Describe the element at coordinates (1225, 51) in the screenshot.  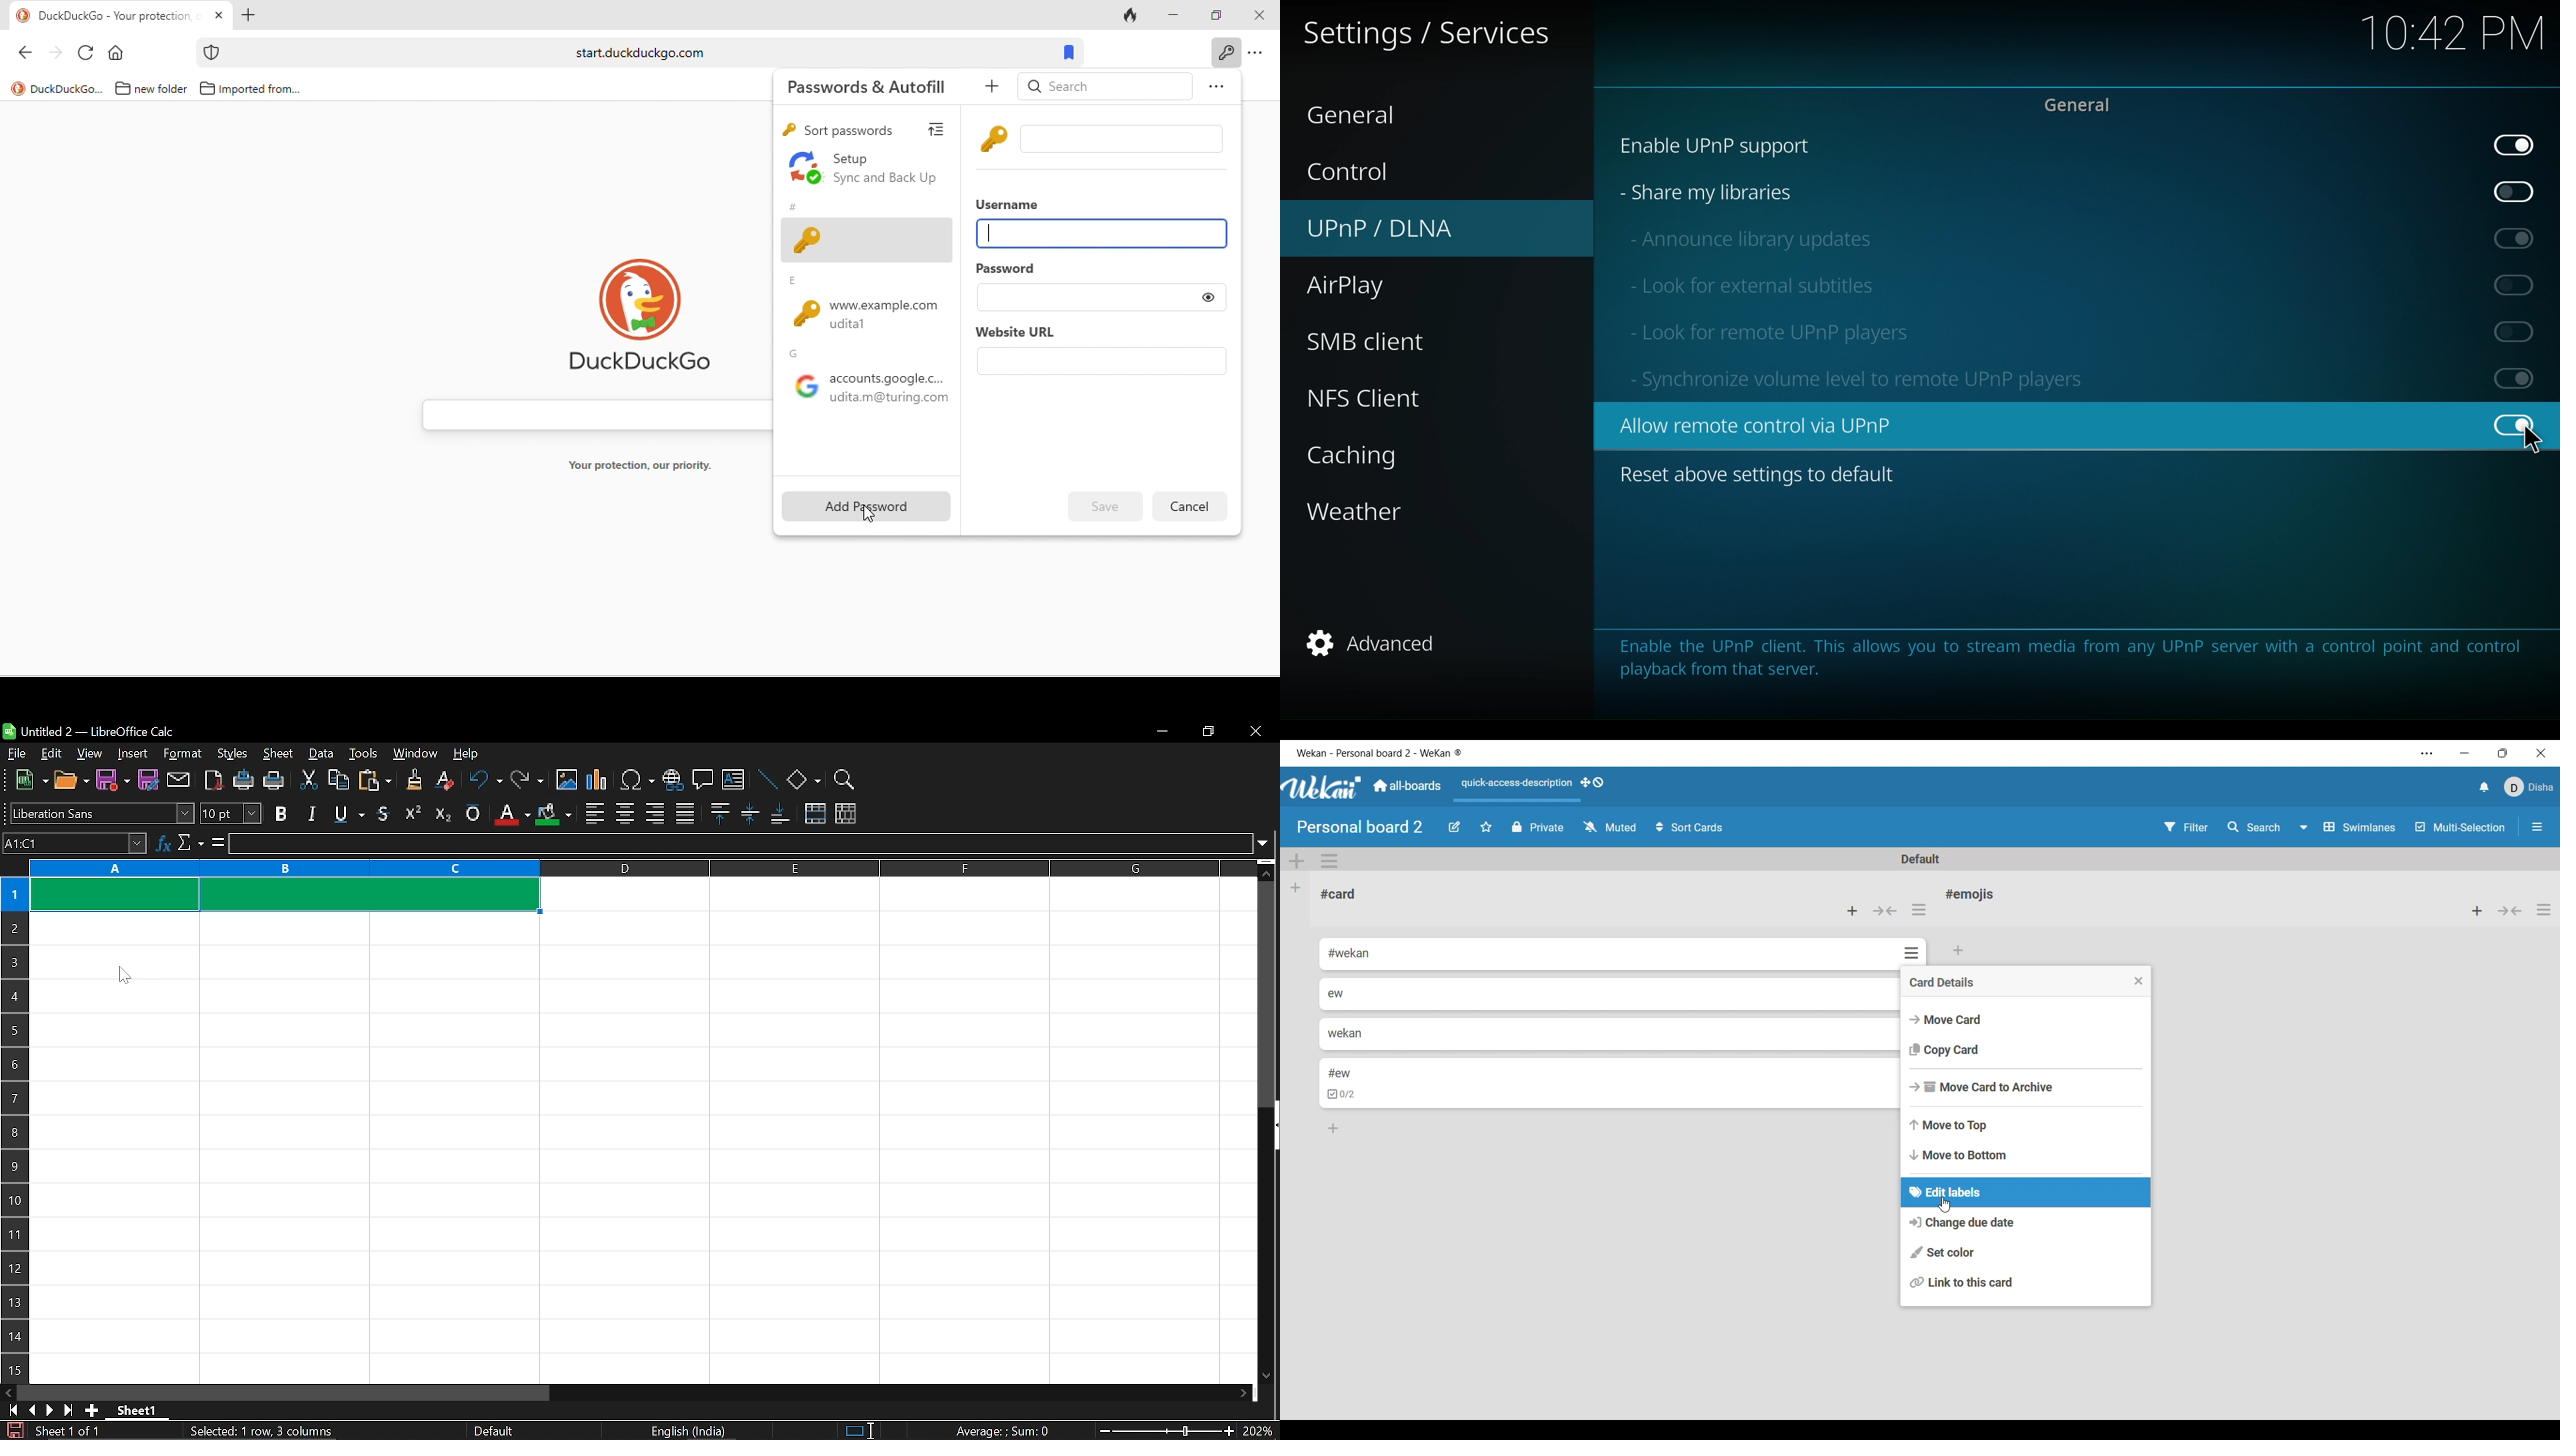
I see `key icon to show passwords and auto fills when clicked` at that location.